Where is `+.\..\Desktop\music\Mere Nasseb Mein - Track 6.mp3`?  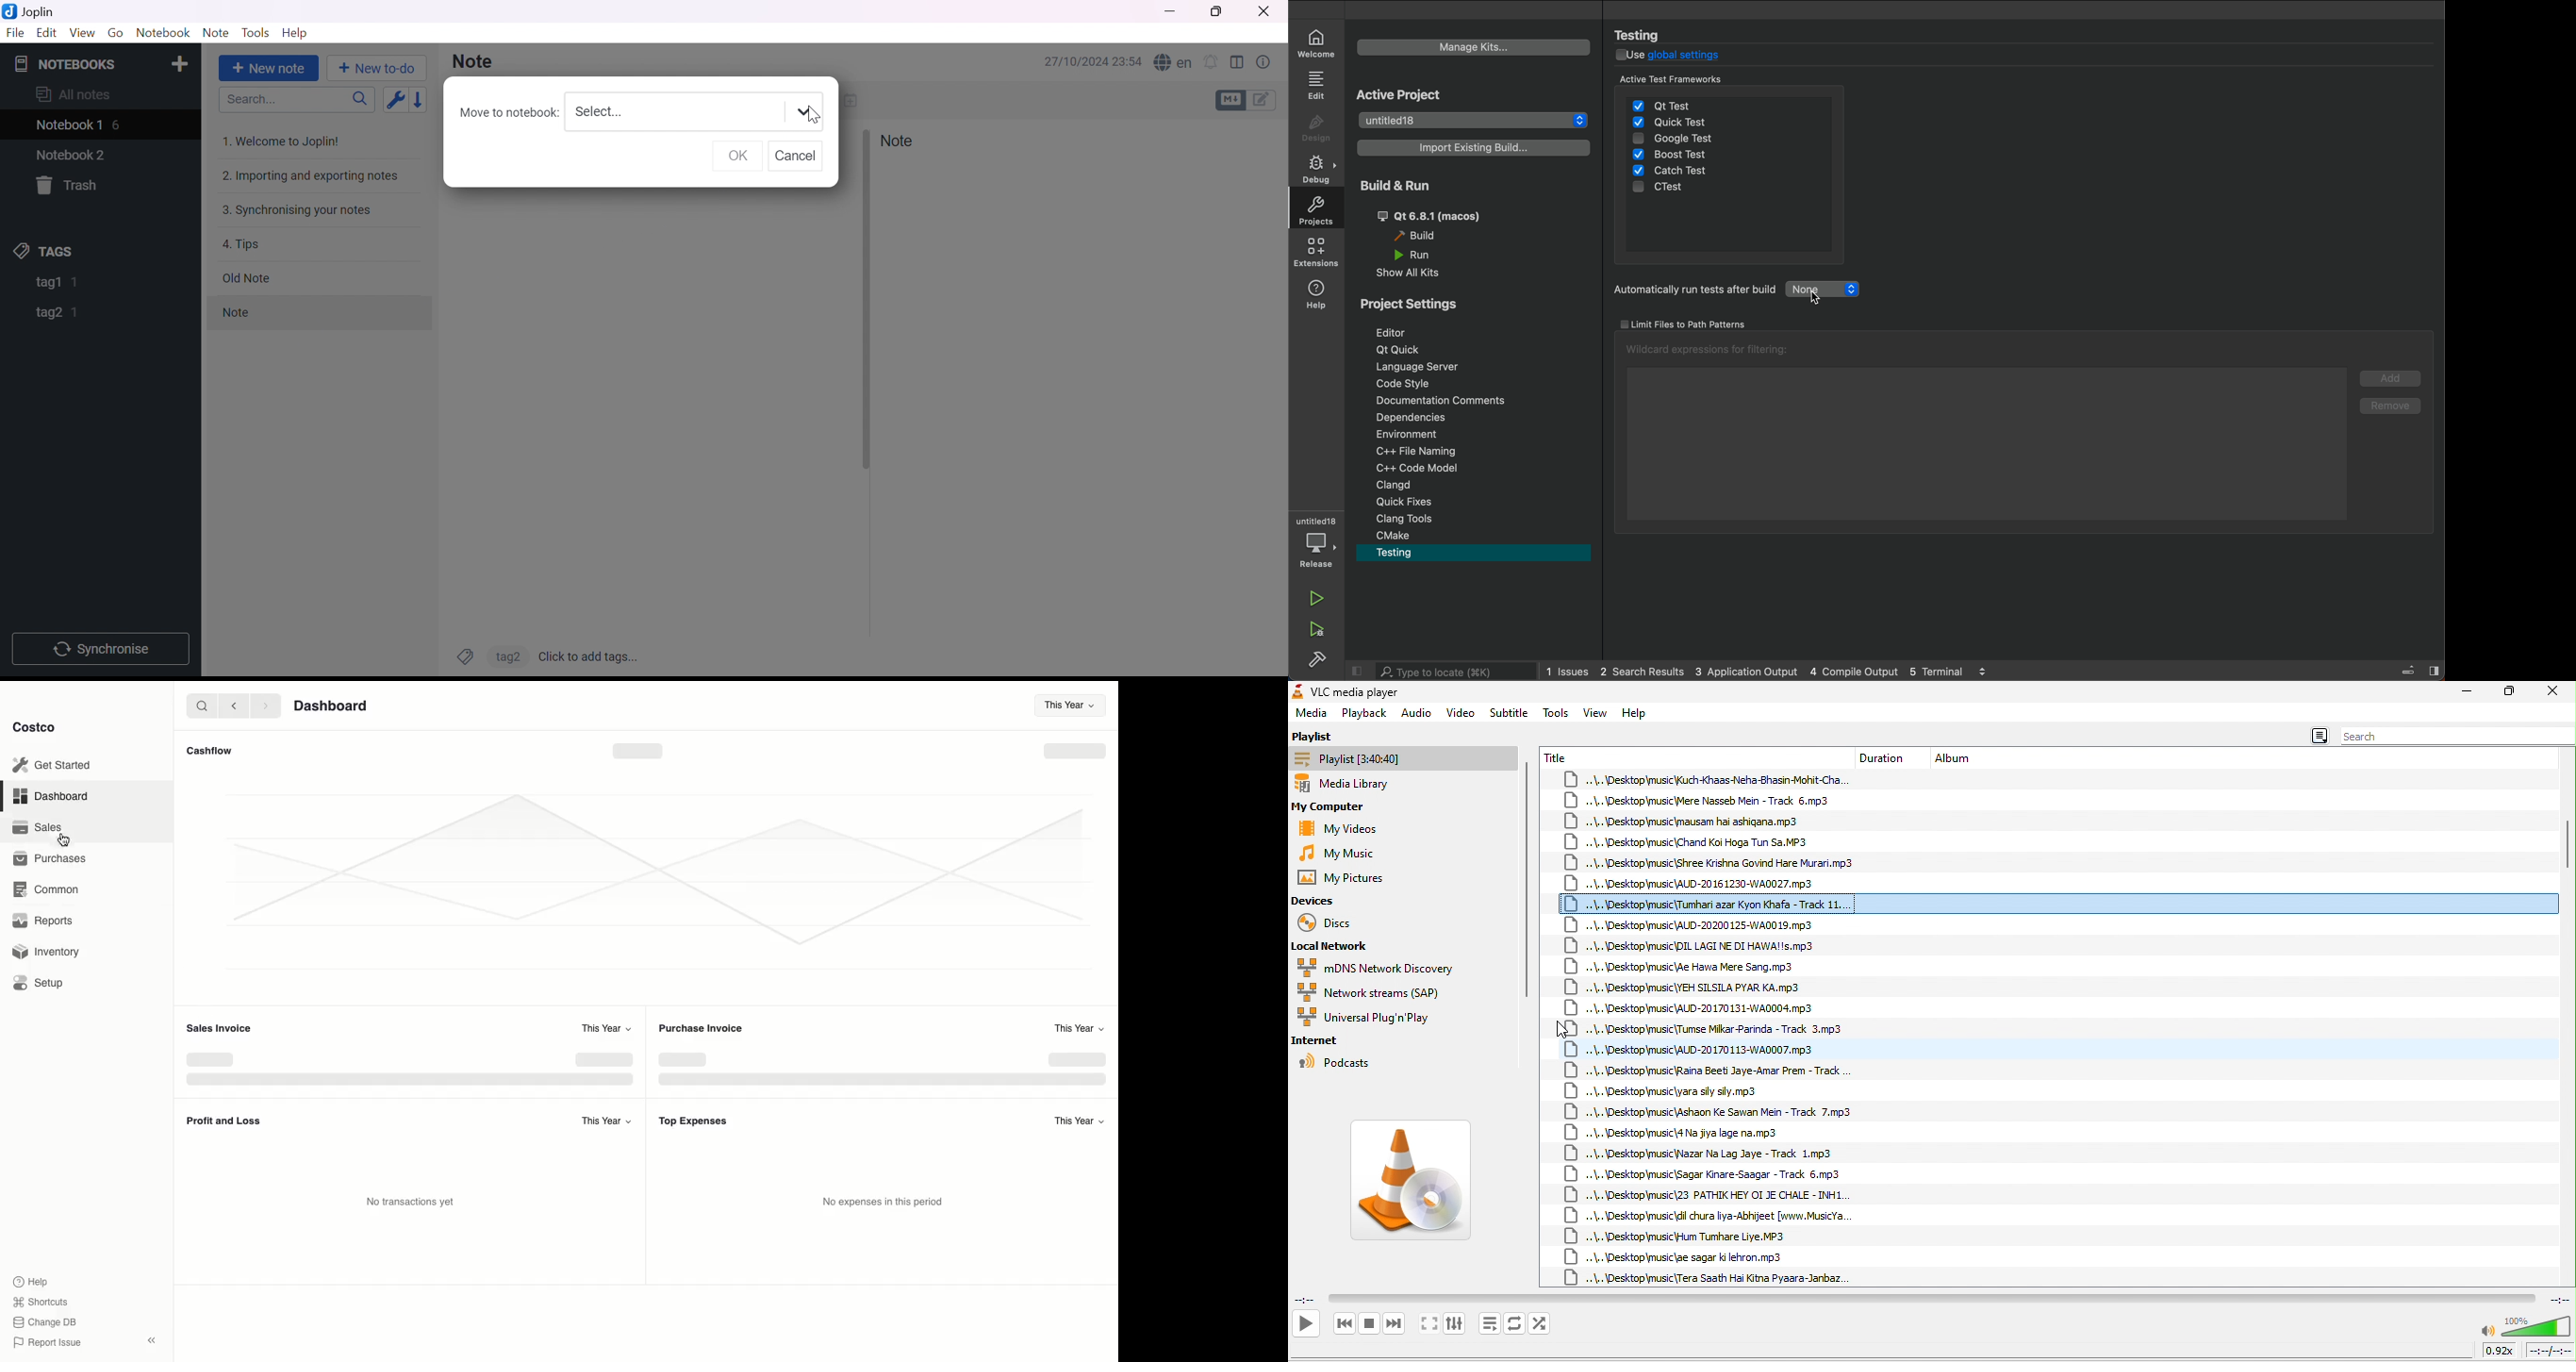
+.\..\Desktop\music\Mere Nasseb Mein - Track 6.mp3 is located at coordinates (1706, 800).